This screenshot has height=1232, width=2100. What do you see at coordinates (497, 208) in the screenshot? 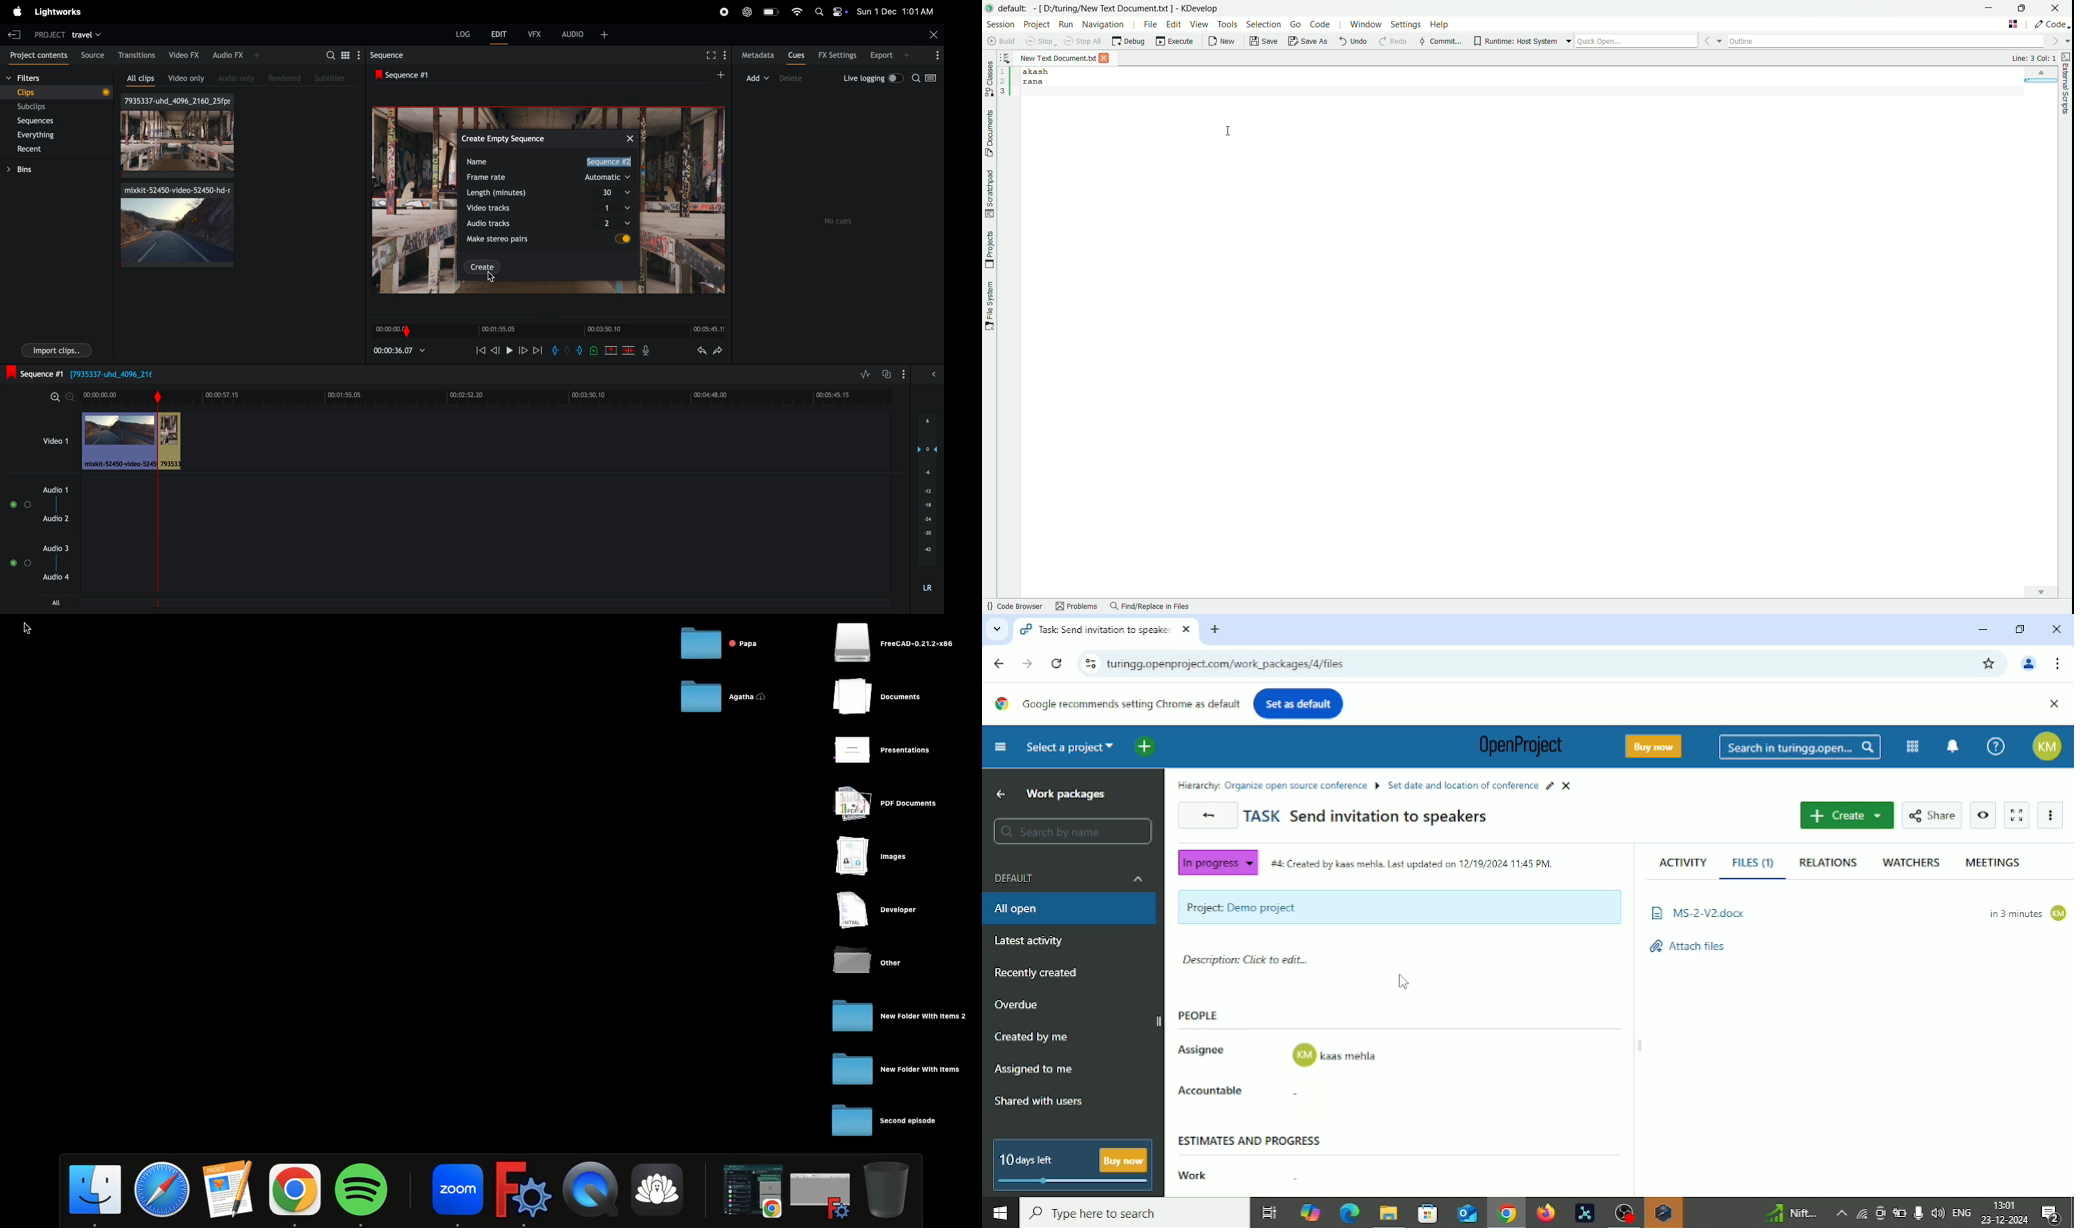
I see `video tracks` at bounding box center [497, 208].